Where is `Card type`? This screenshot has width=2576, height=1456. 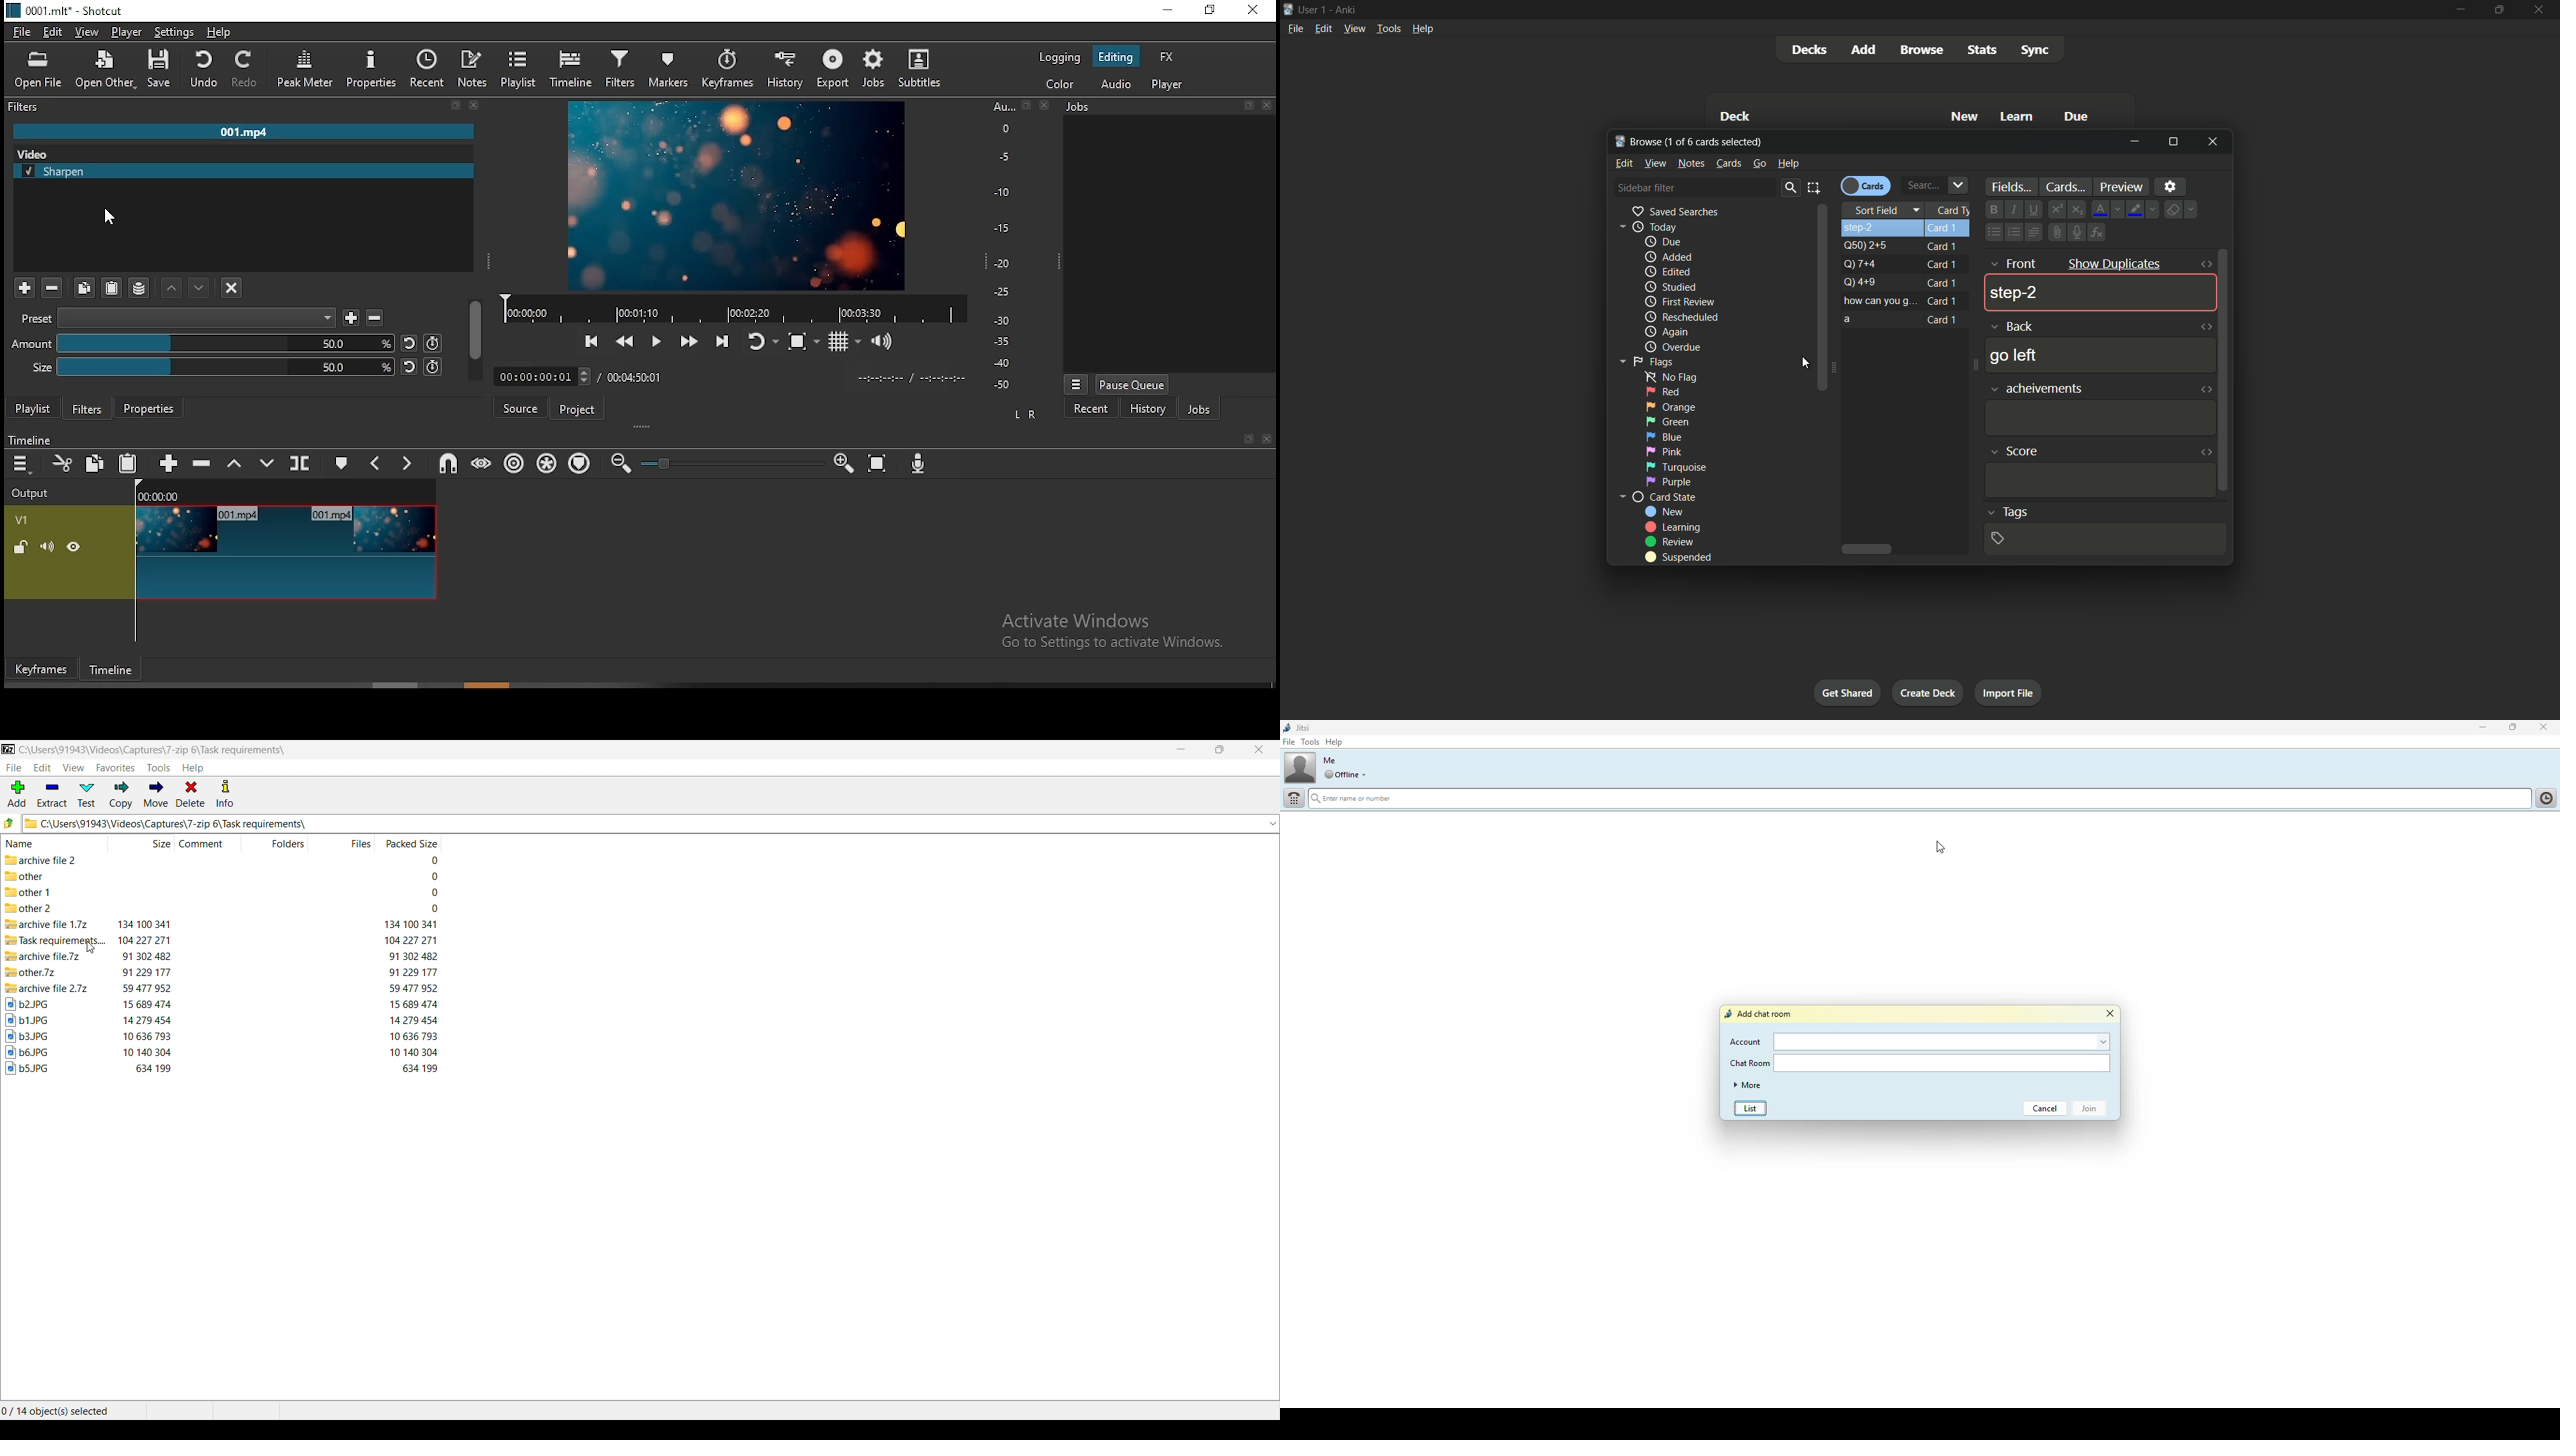 Card type is located at coordinates (1952, 211).